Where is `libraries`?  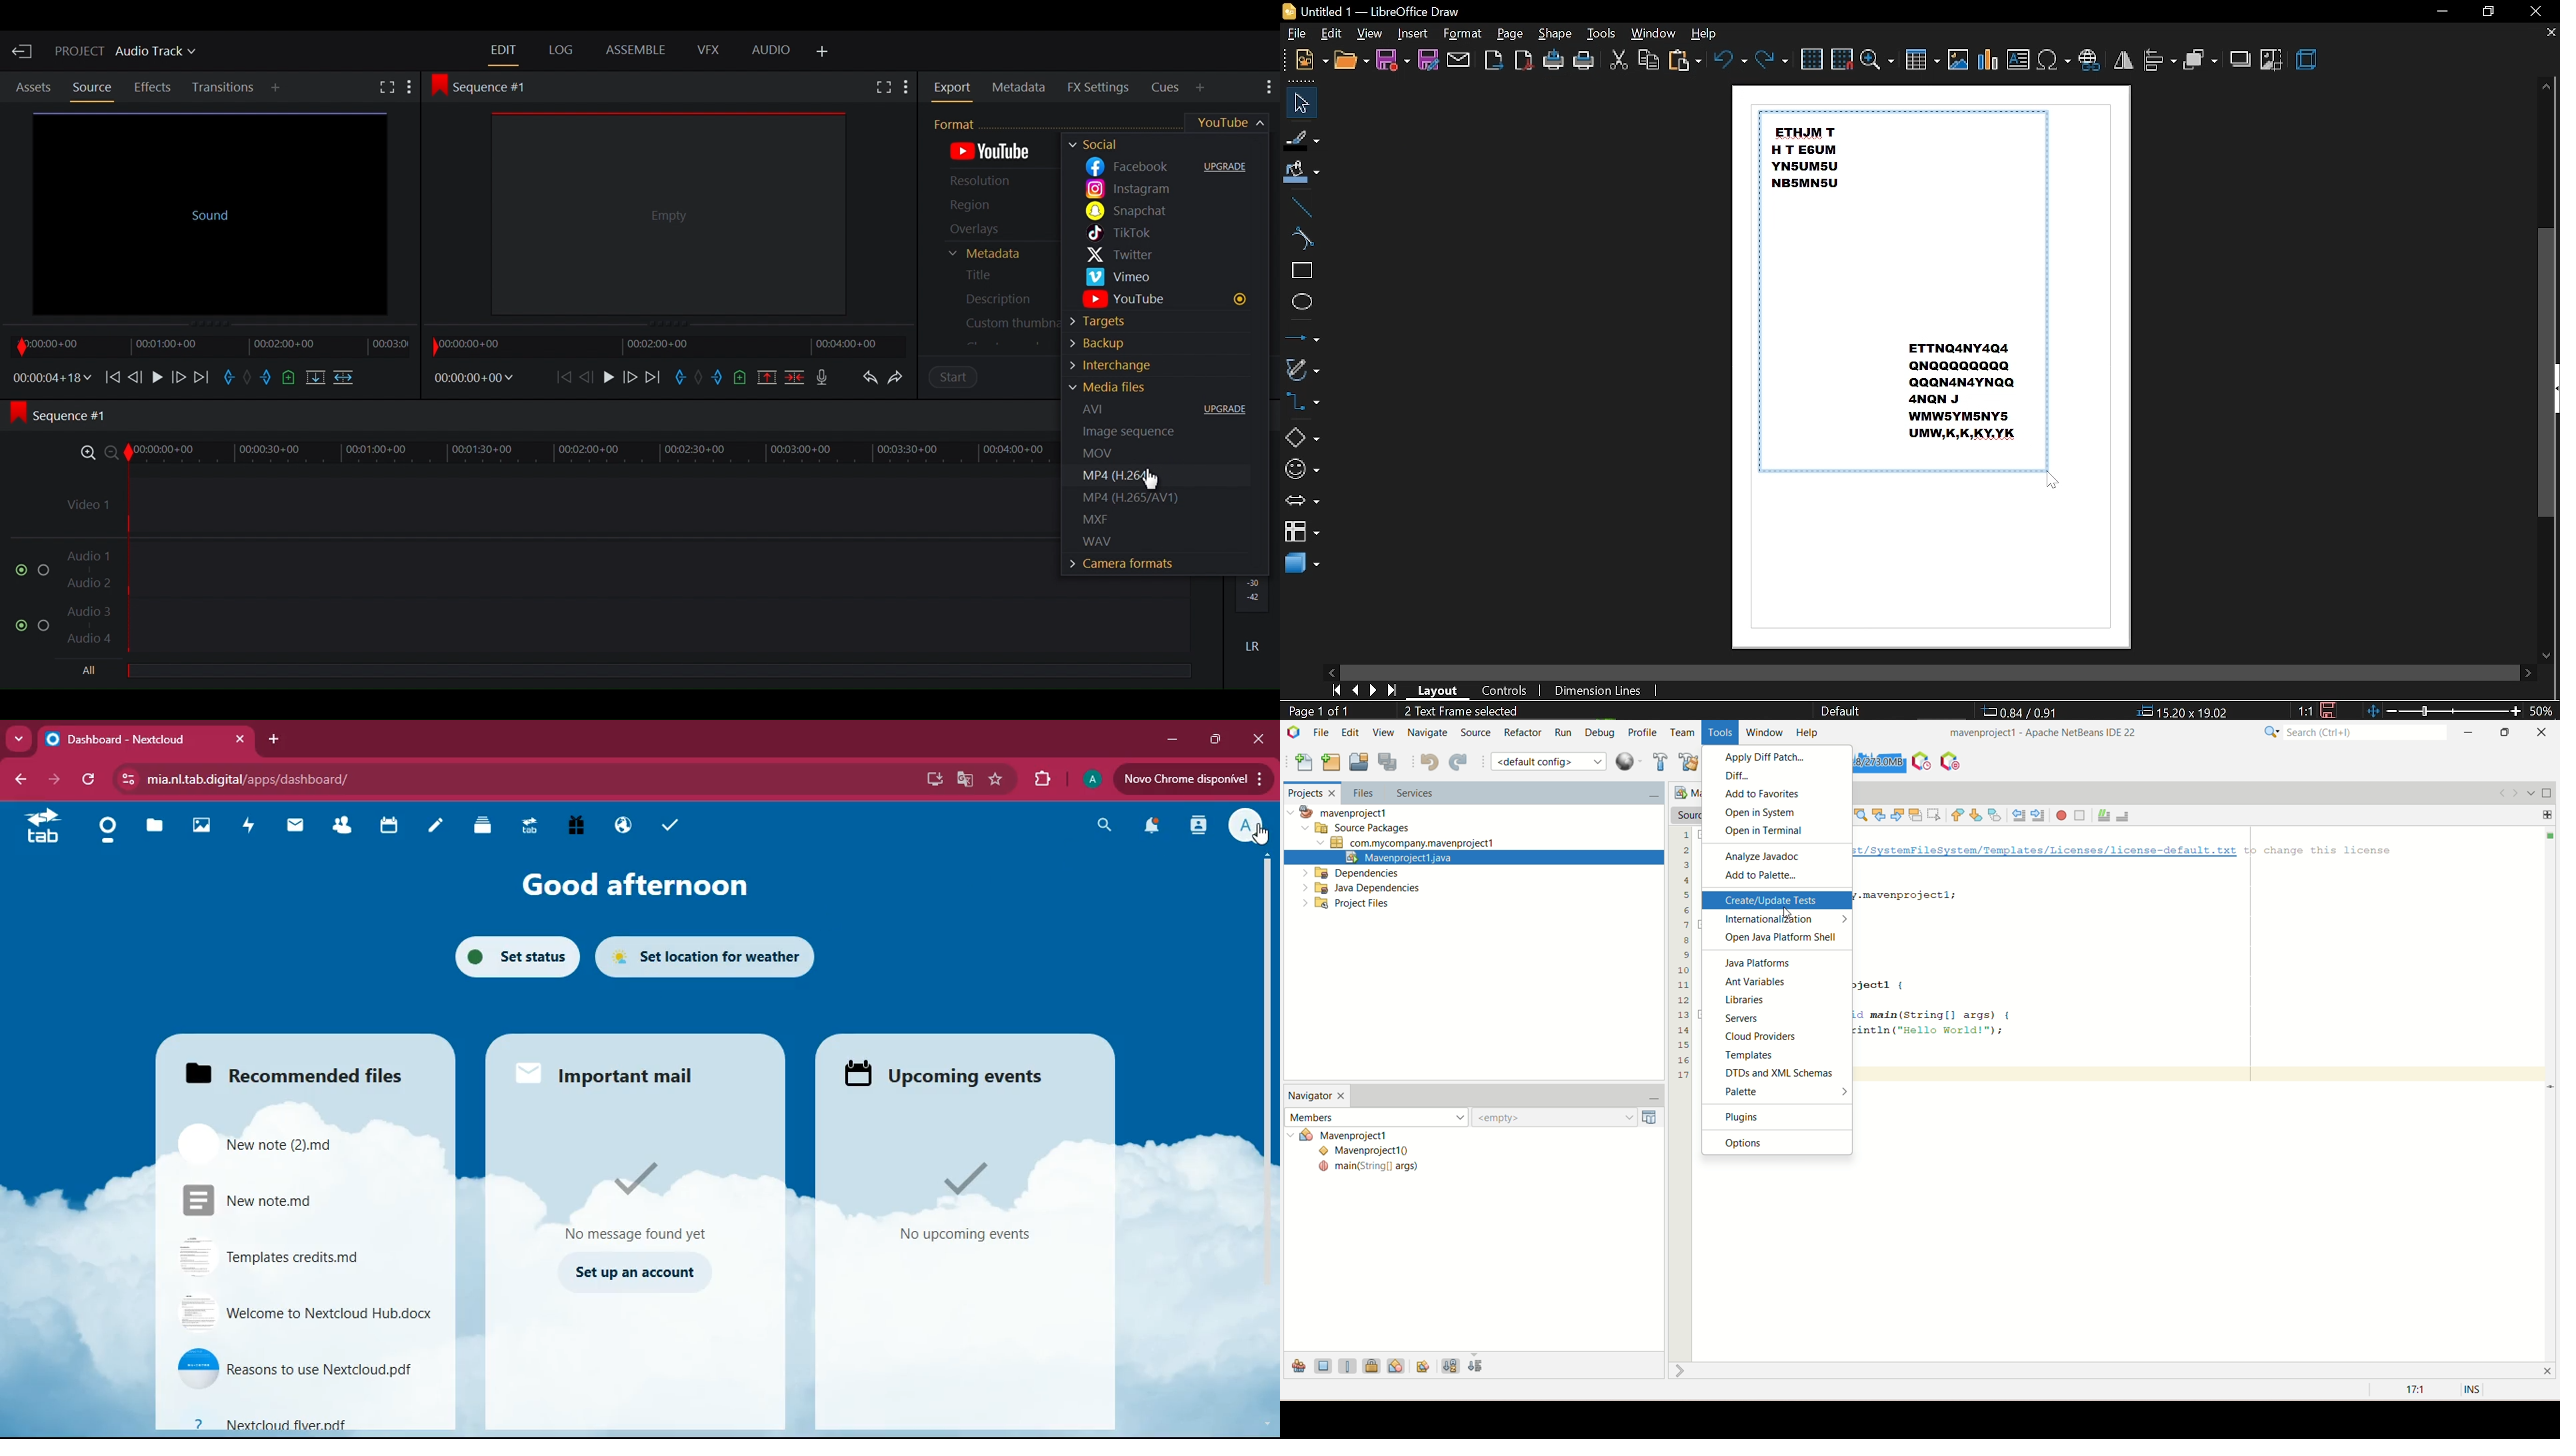
libraries is located at coordinates (1778, 1001).